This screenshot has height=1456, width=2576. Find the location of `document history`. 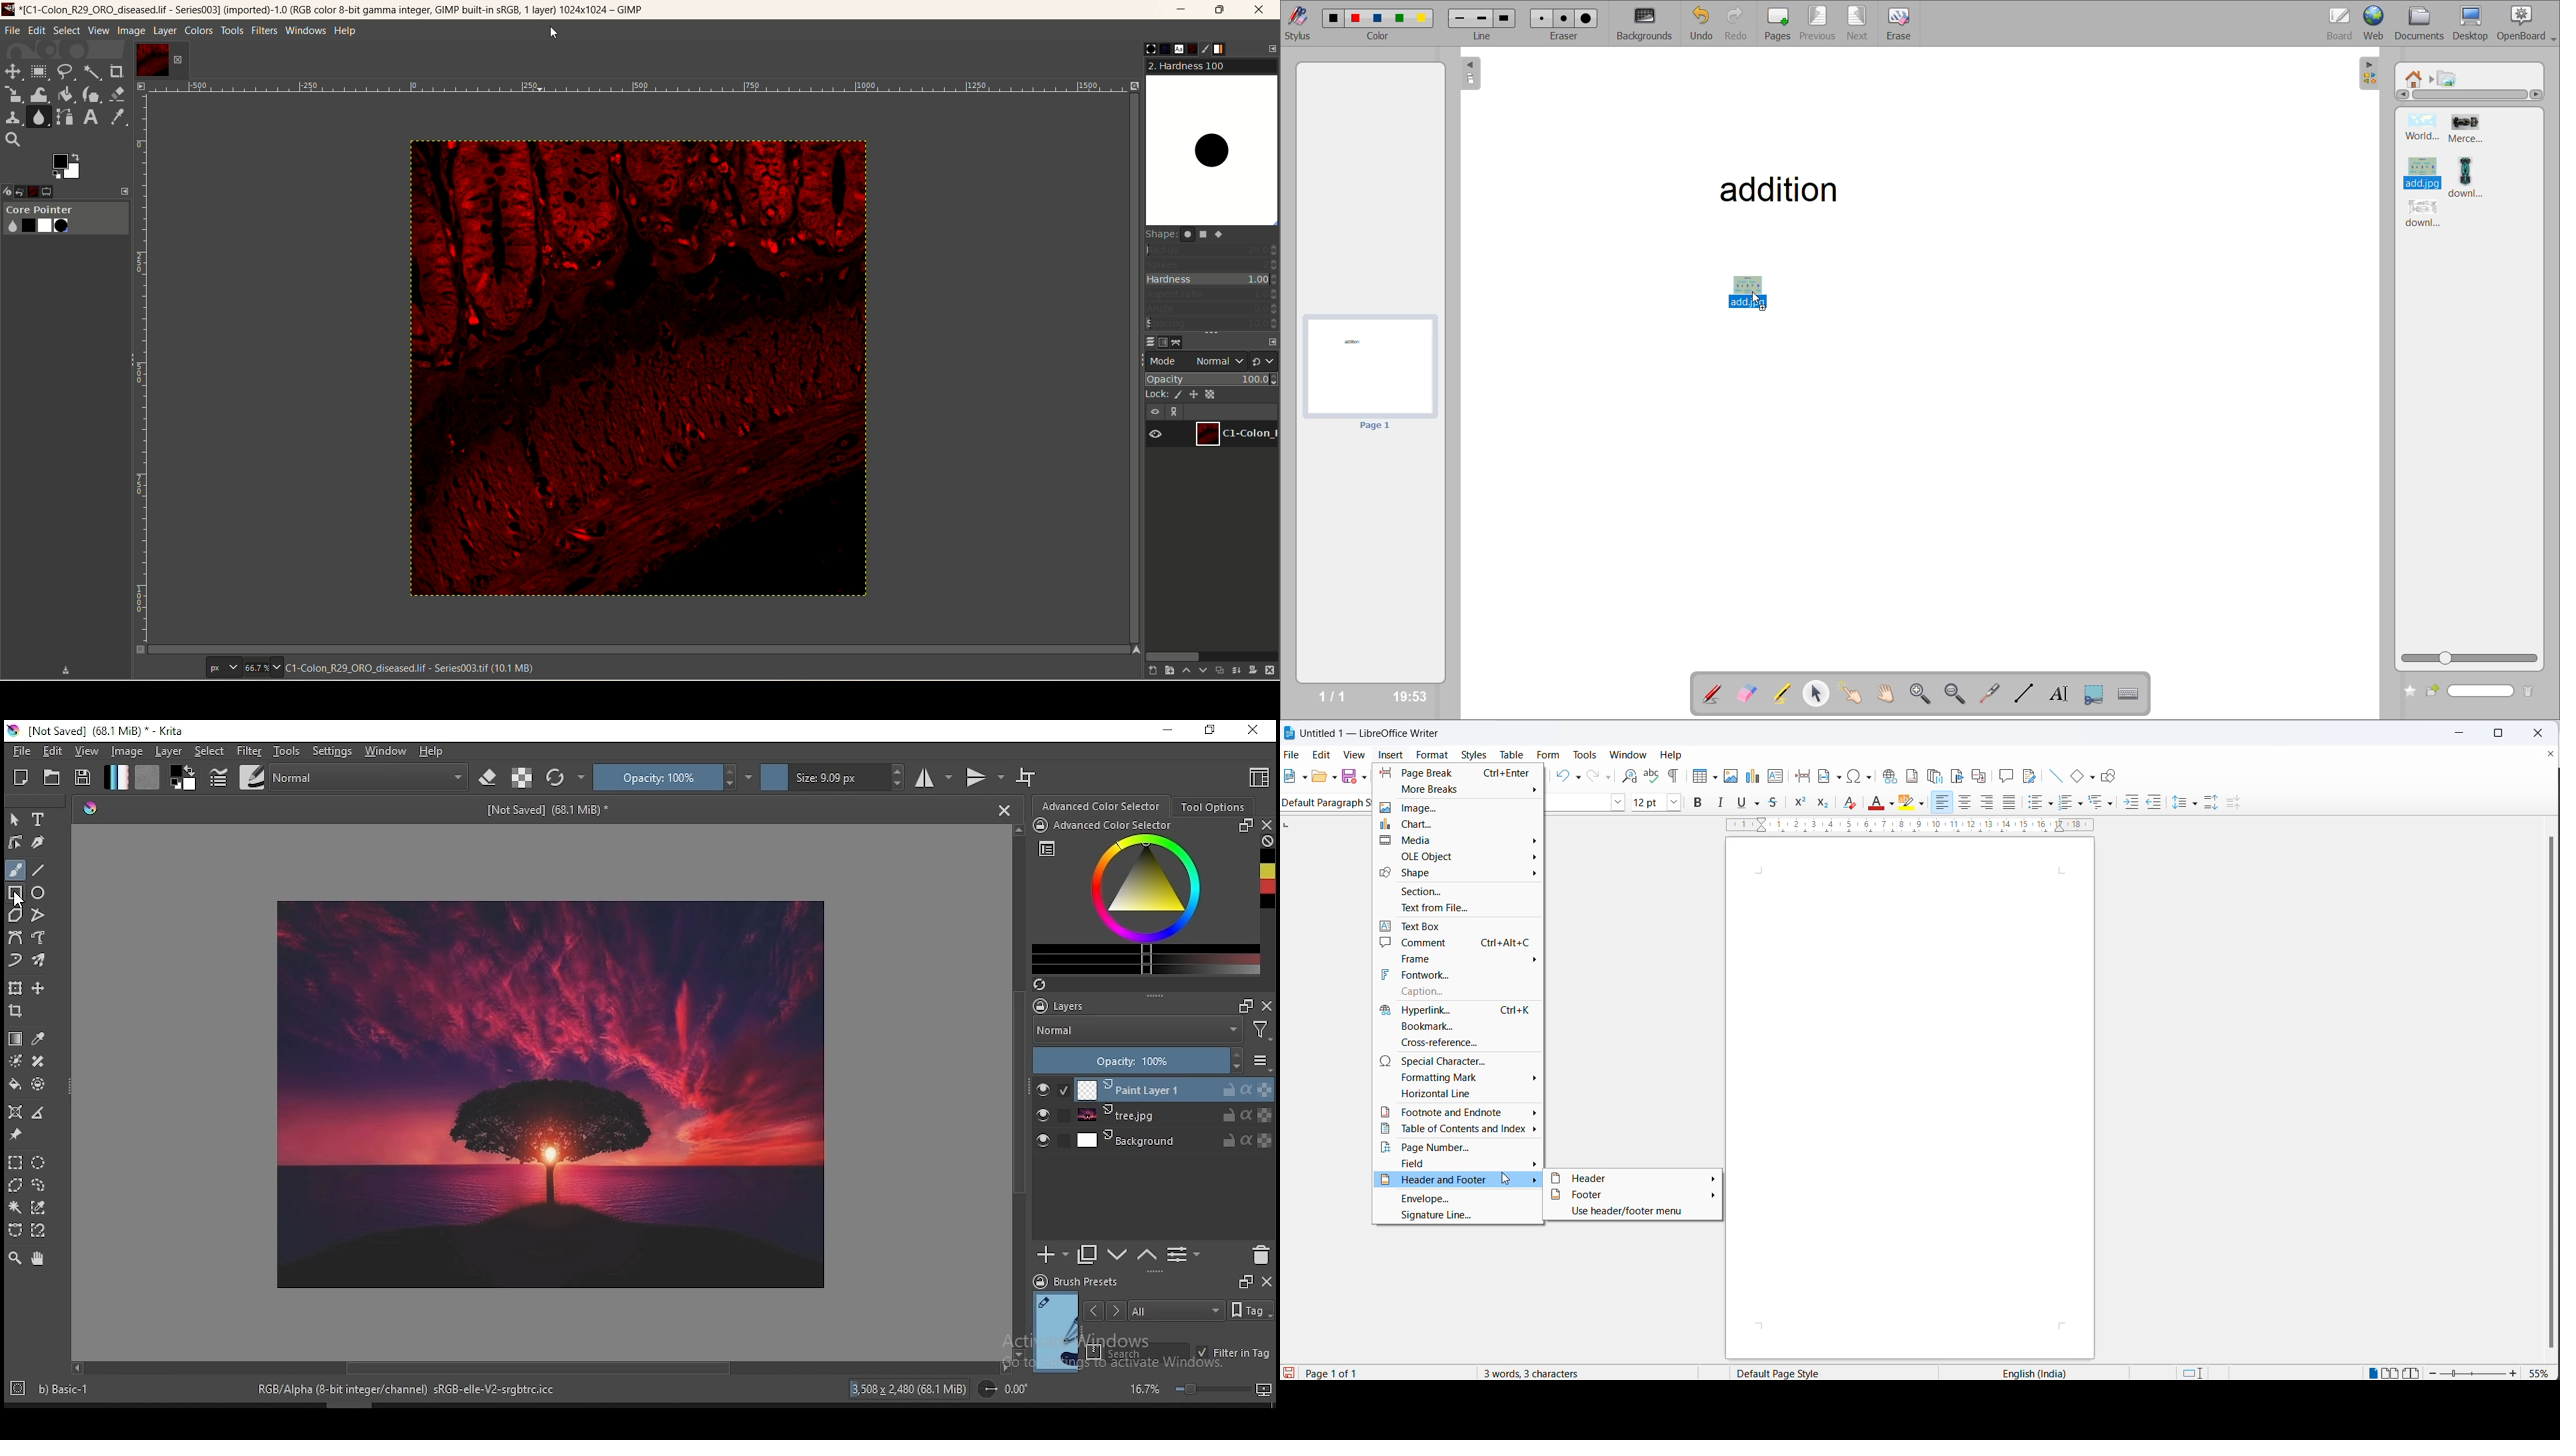

document history is located at coordinates (1191, 49).